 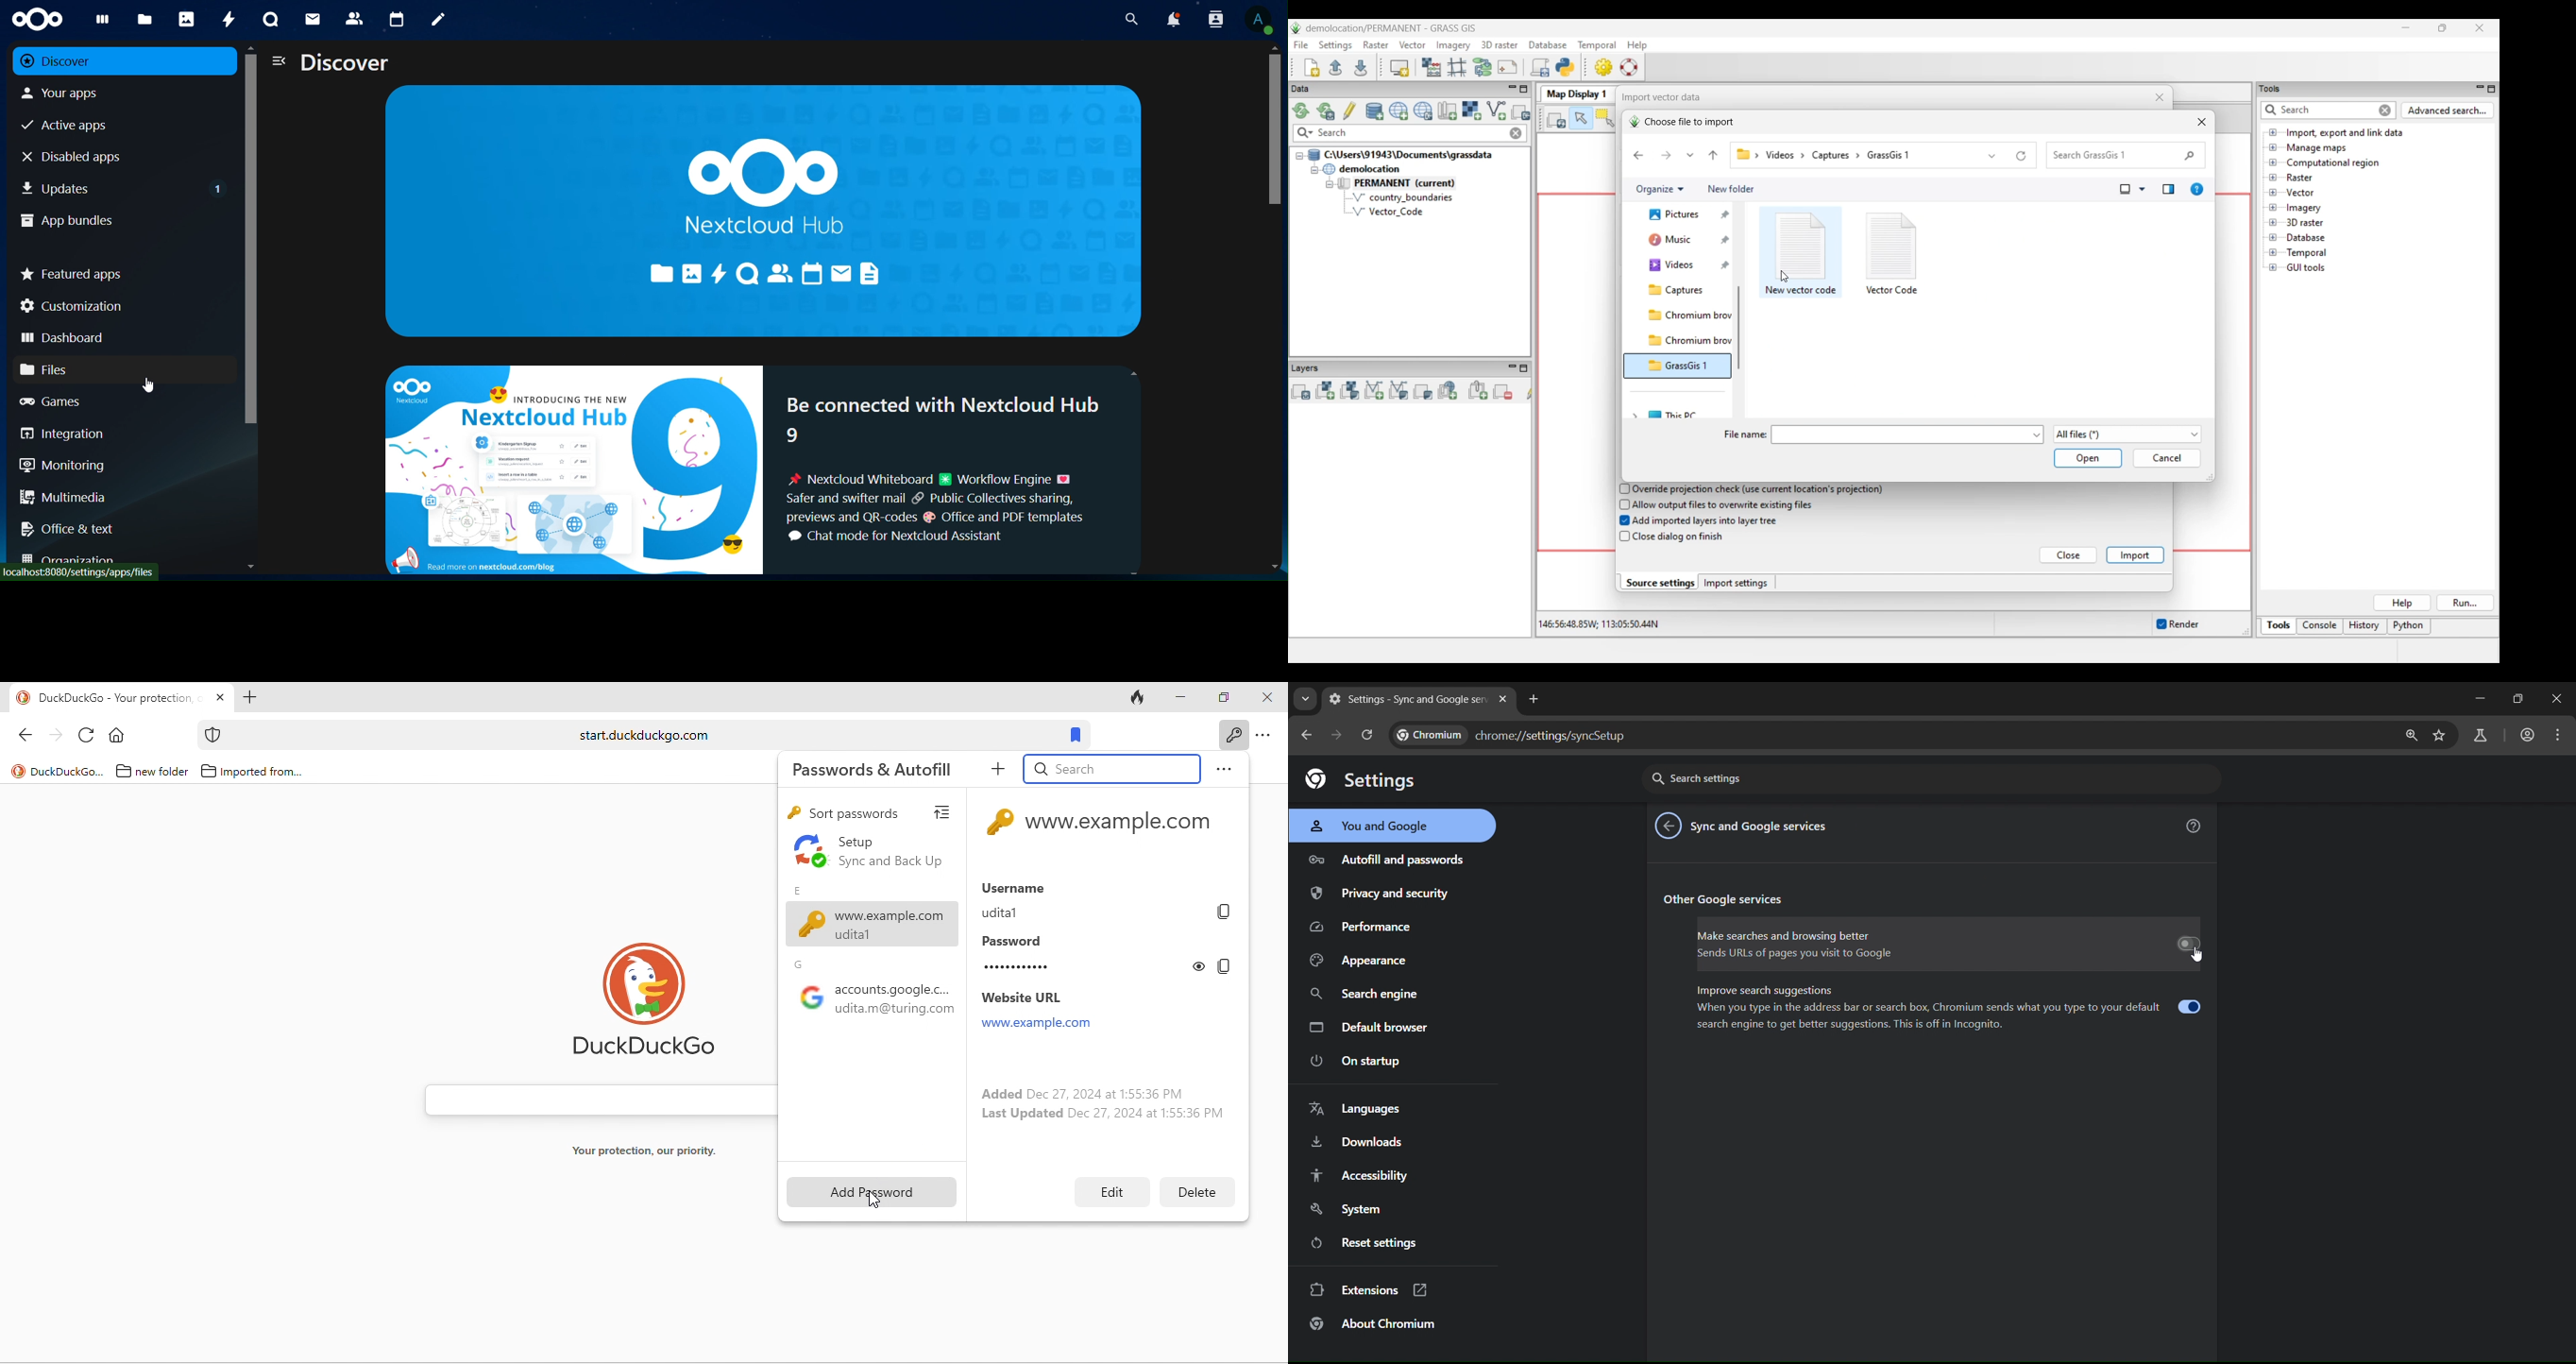 I want to click on menu, so click(x=2557, y=736).